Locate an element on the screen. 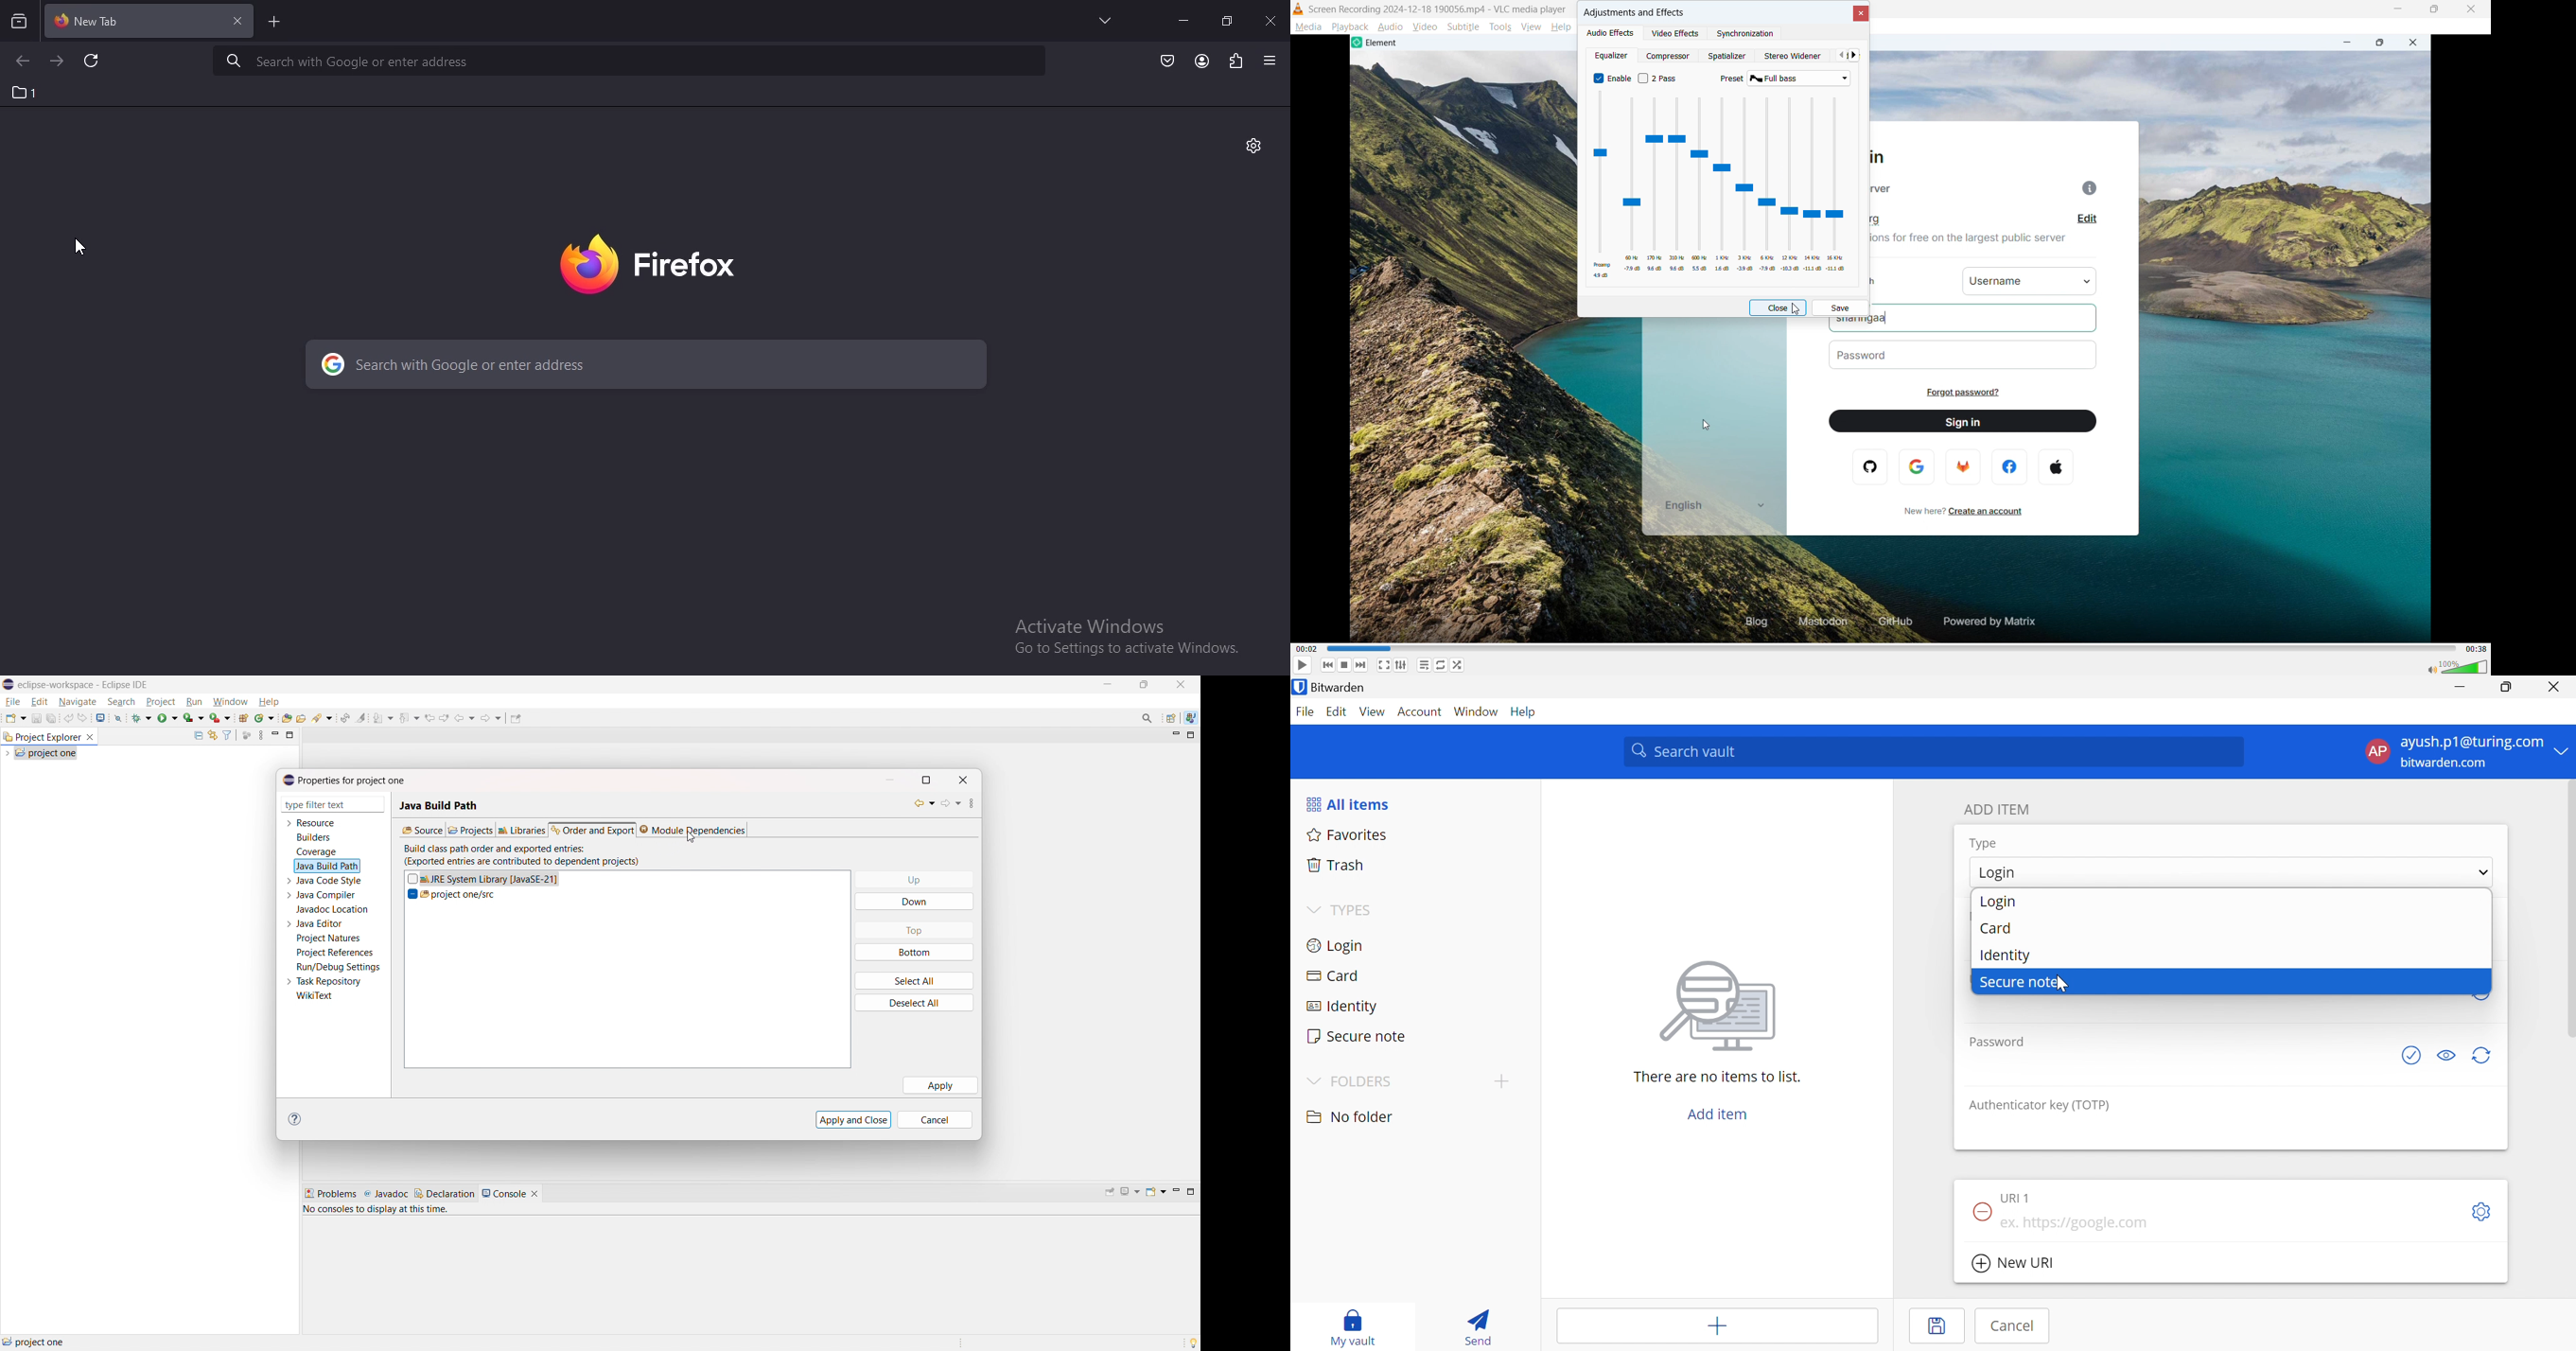 The height and width of the screenshot is (1372, 2576). There are no items to list is located at coordinates (1717, 1077).